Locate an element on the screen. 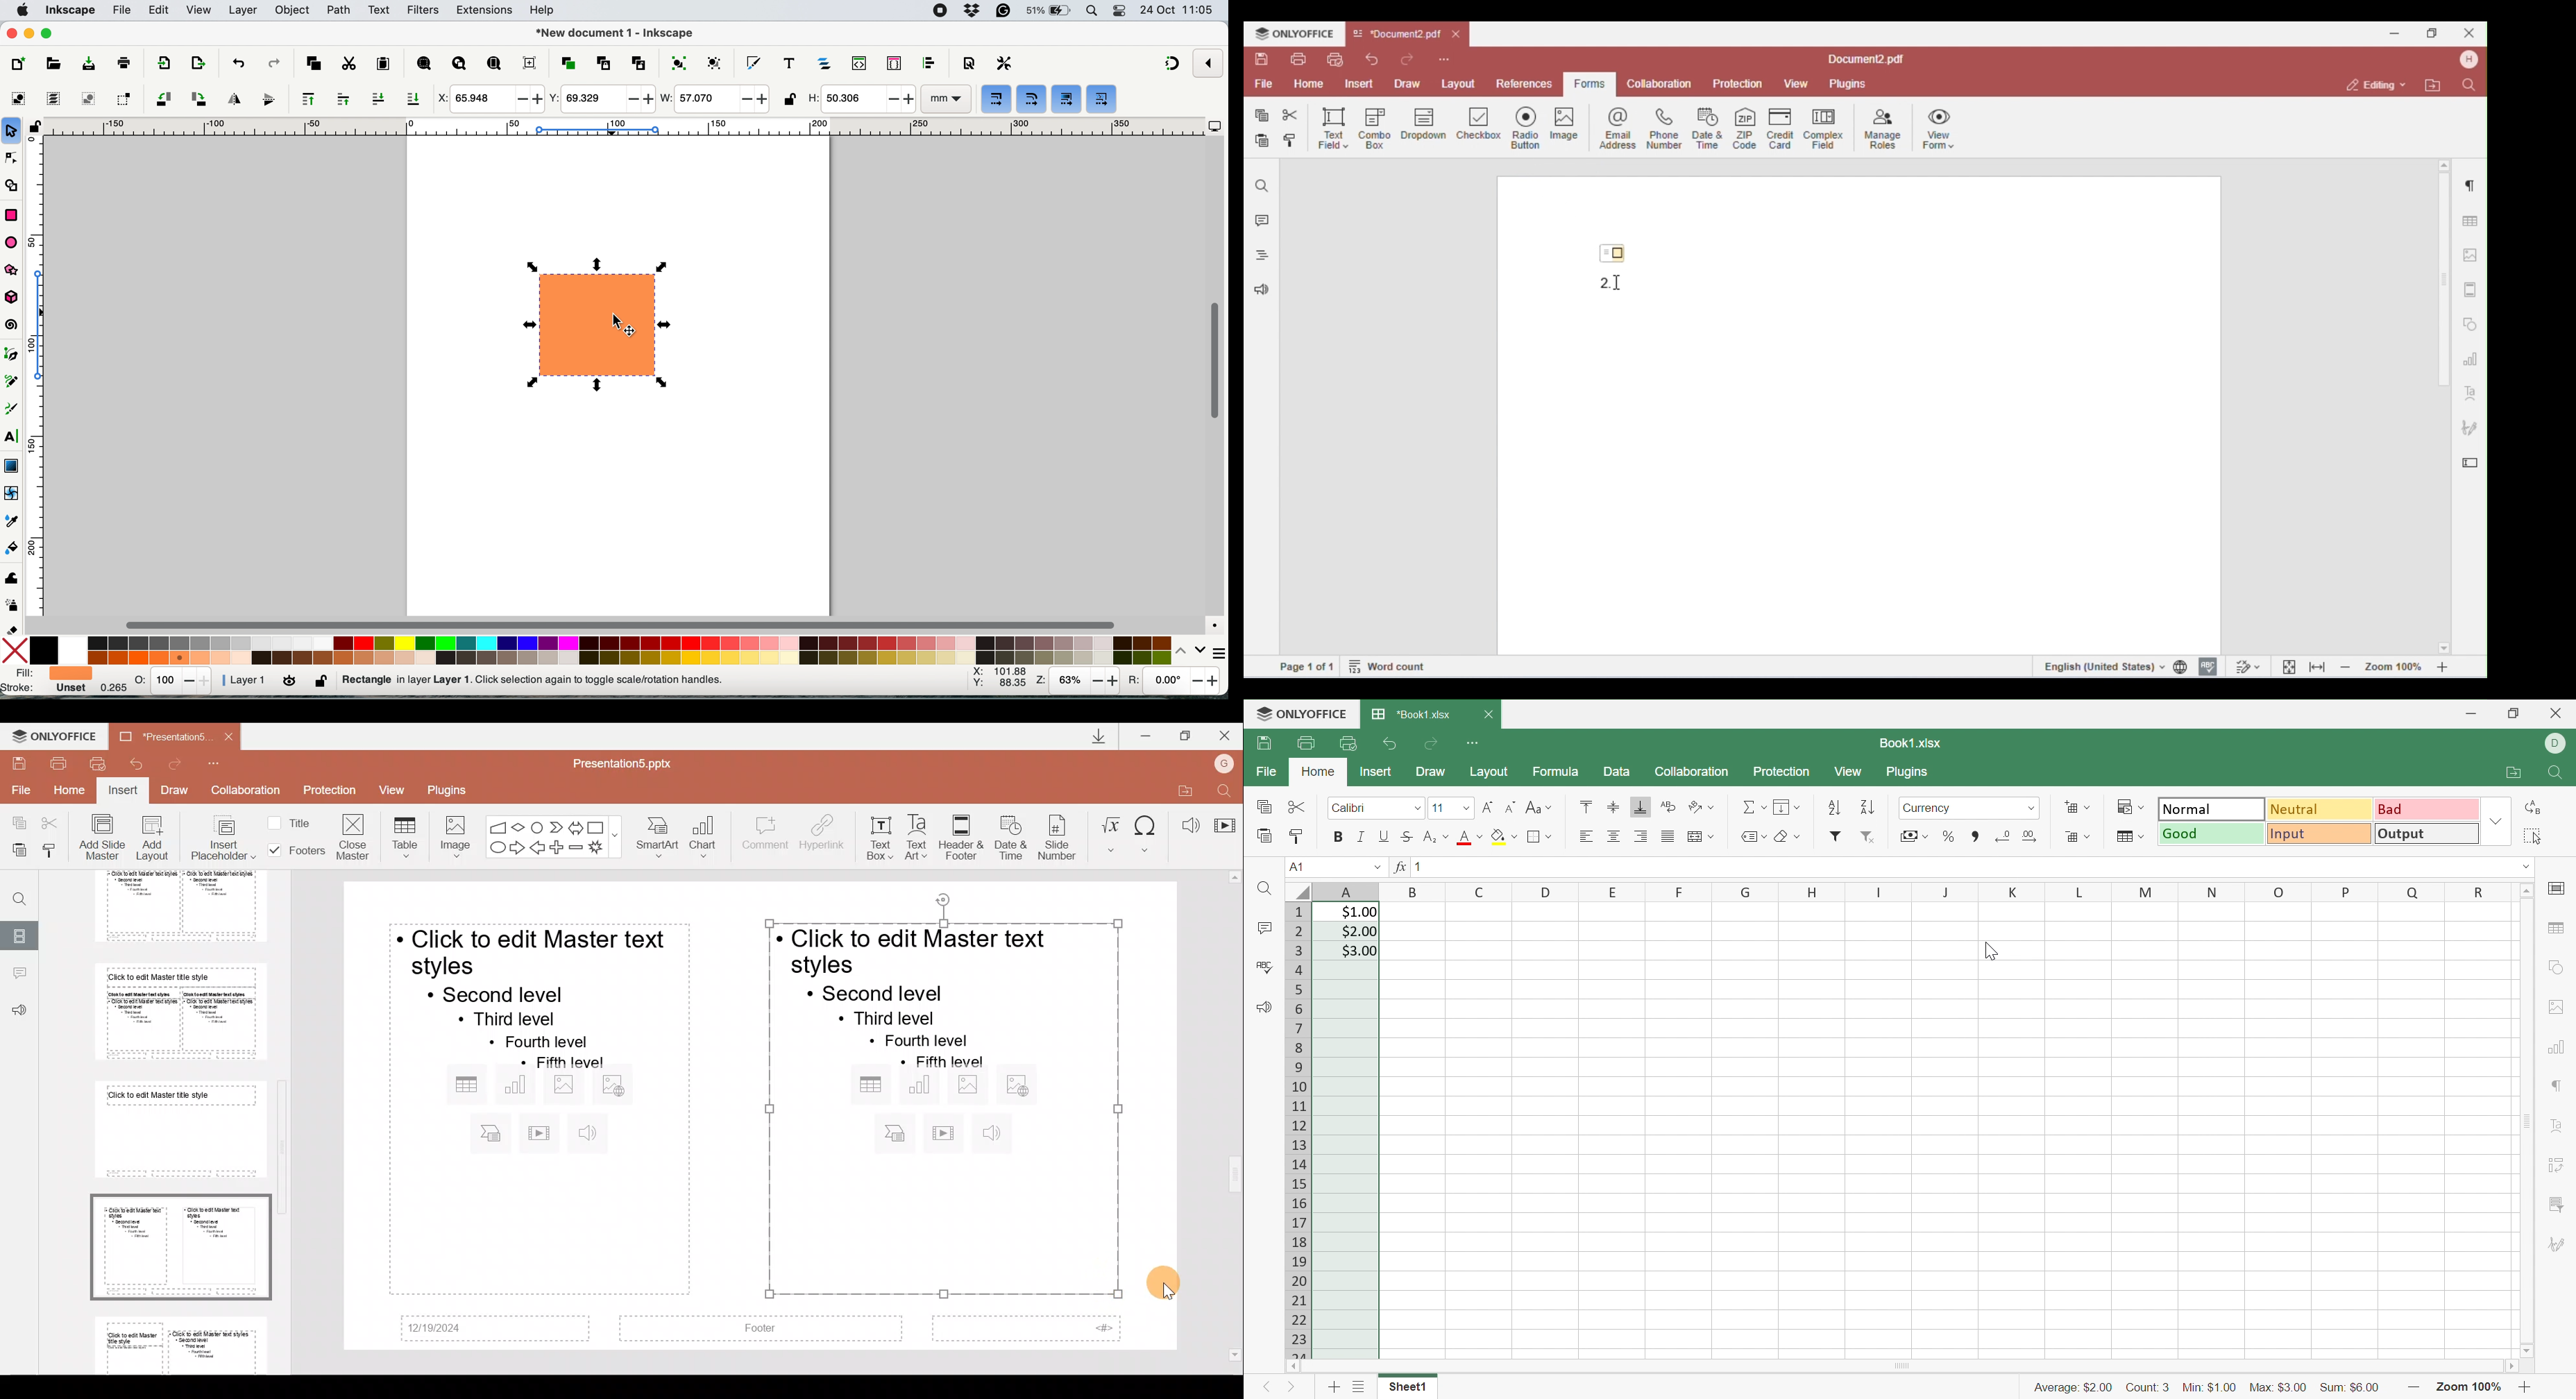 The height and width of the screenshot is (1400, 2576). View is located at coordinates (396, 790).